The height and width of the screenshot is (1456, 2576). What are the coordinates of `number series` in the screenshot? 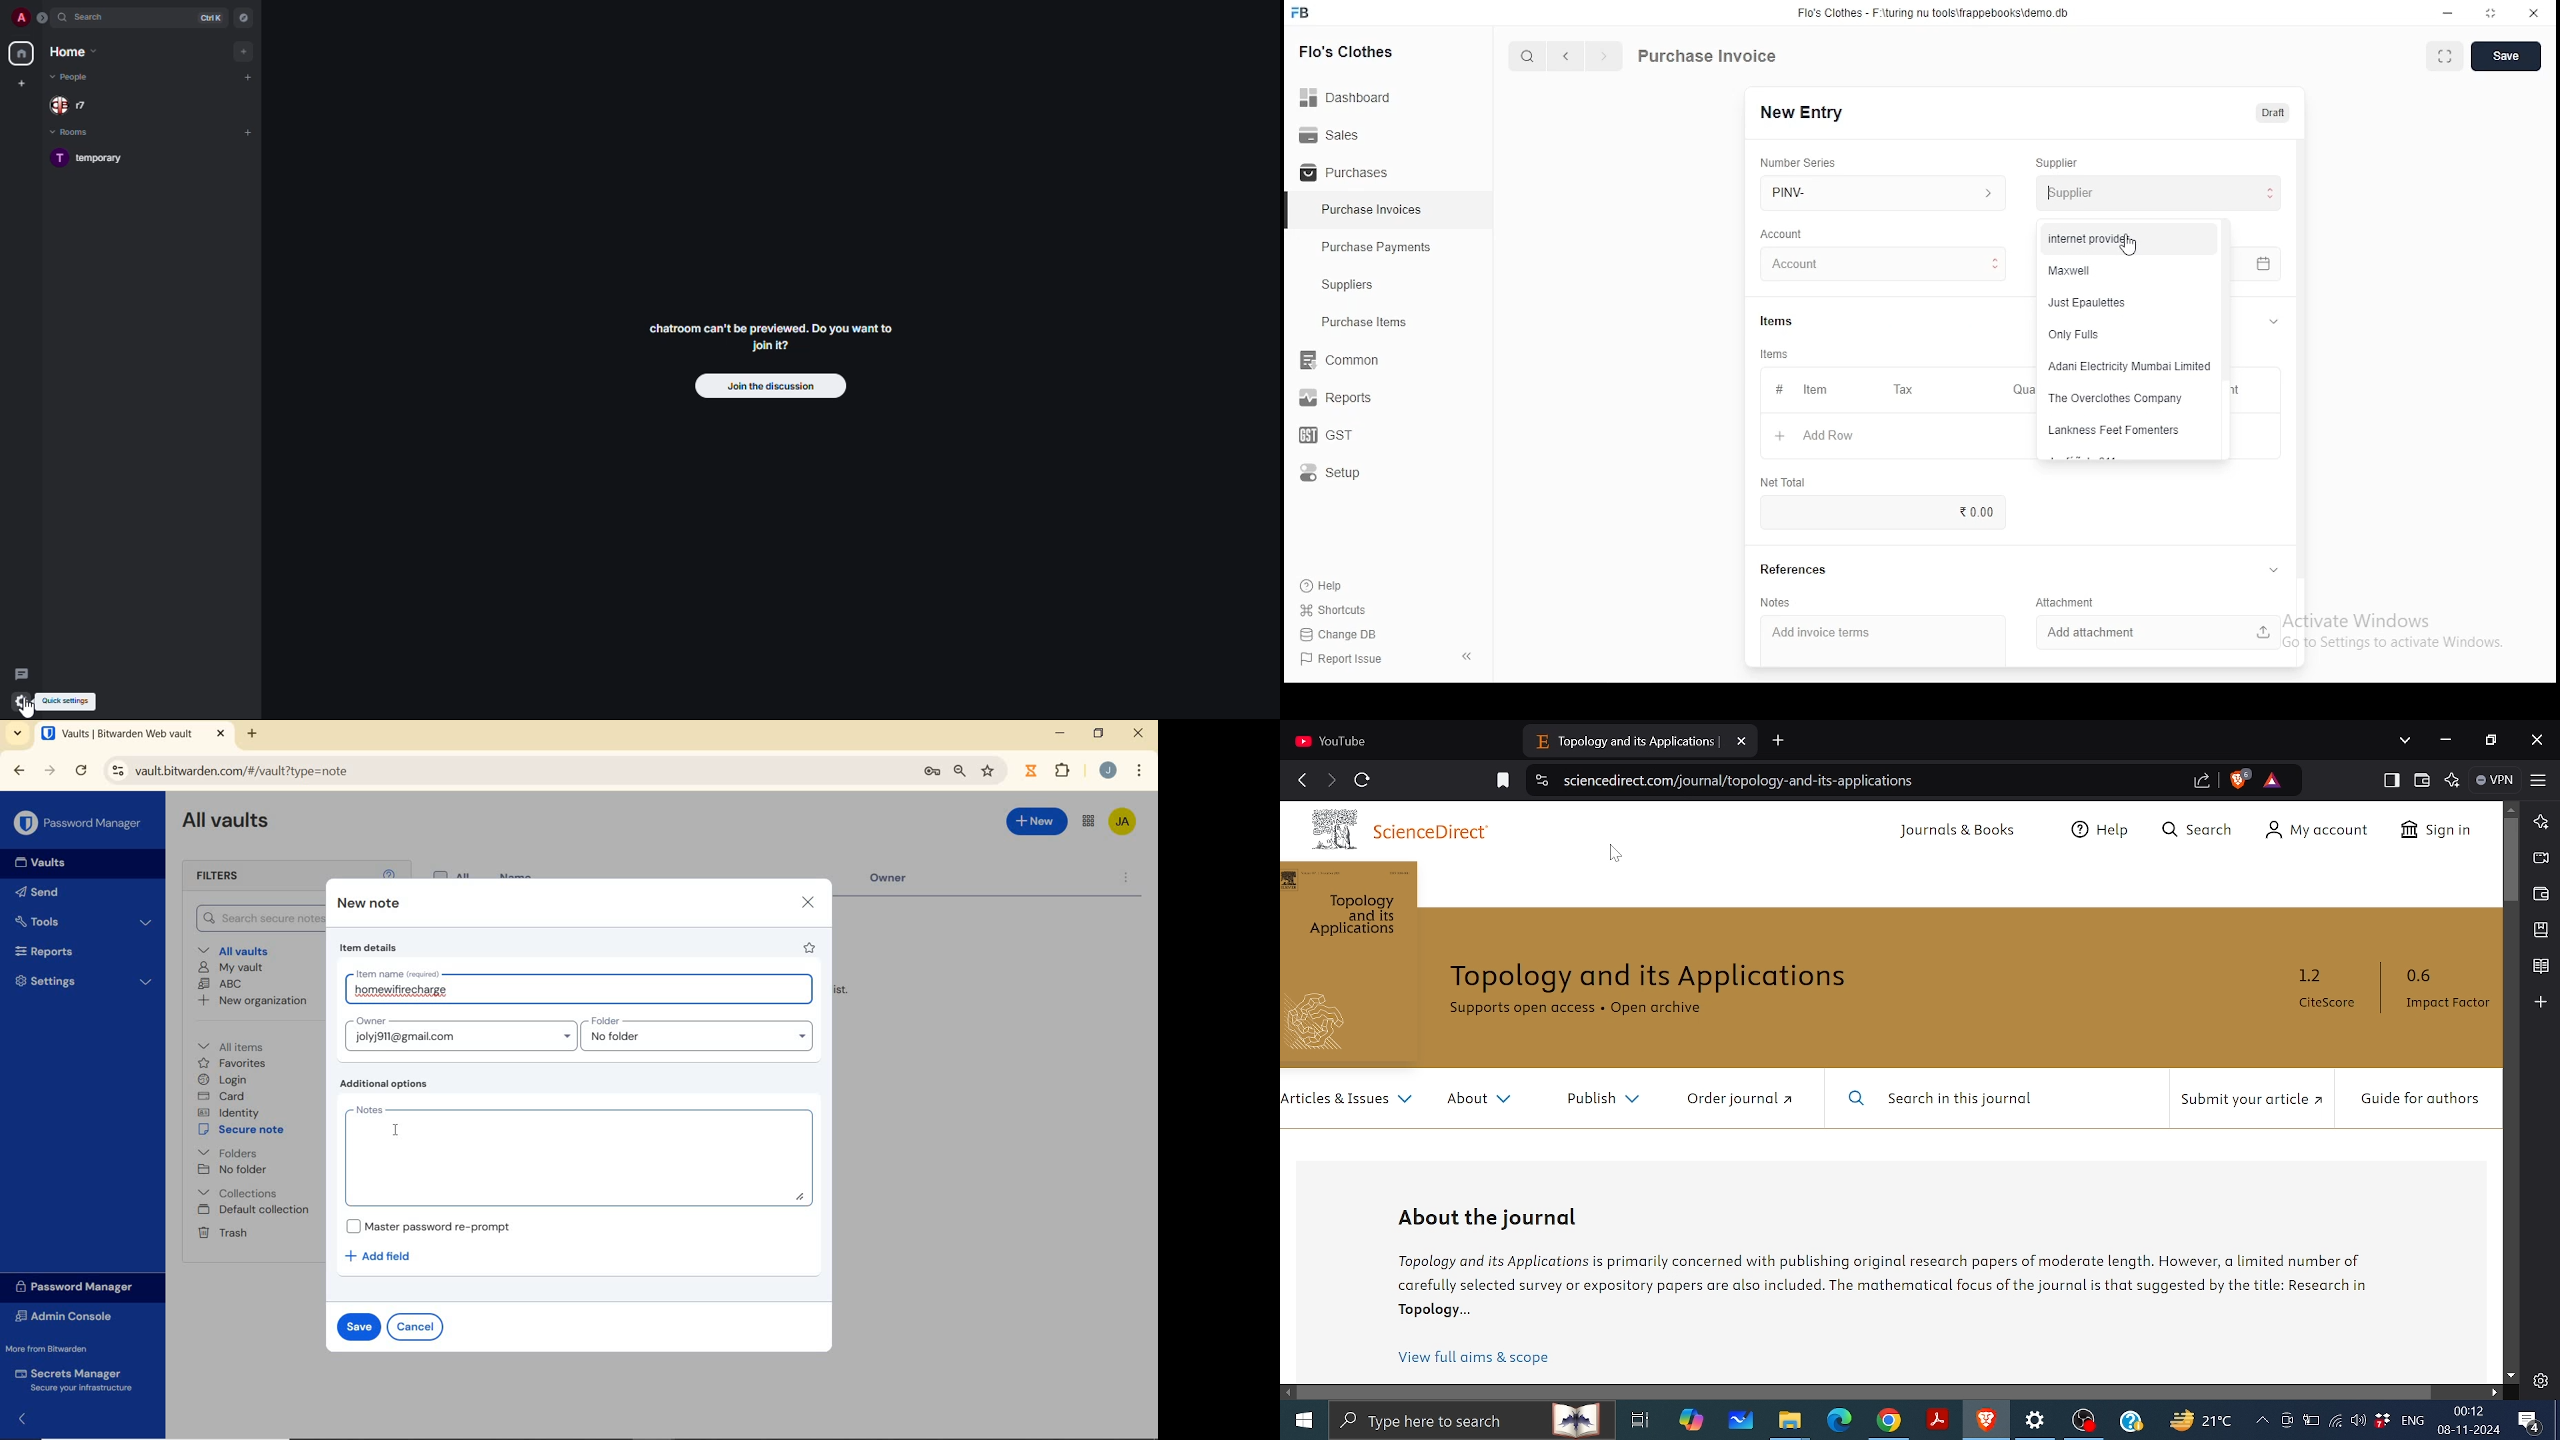 It's located at (1799, 162).